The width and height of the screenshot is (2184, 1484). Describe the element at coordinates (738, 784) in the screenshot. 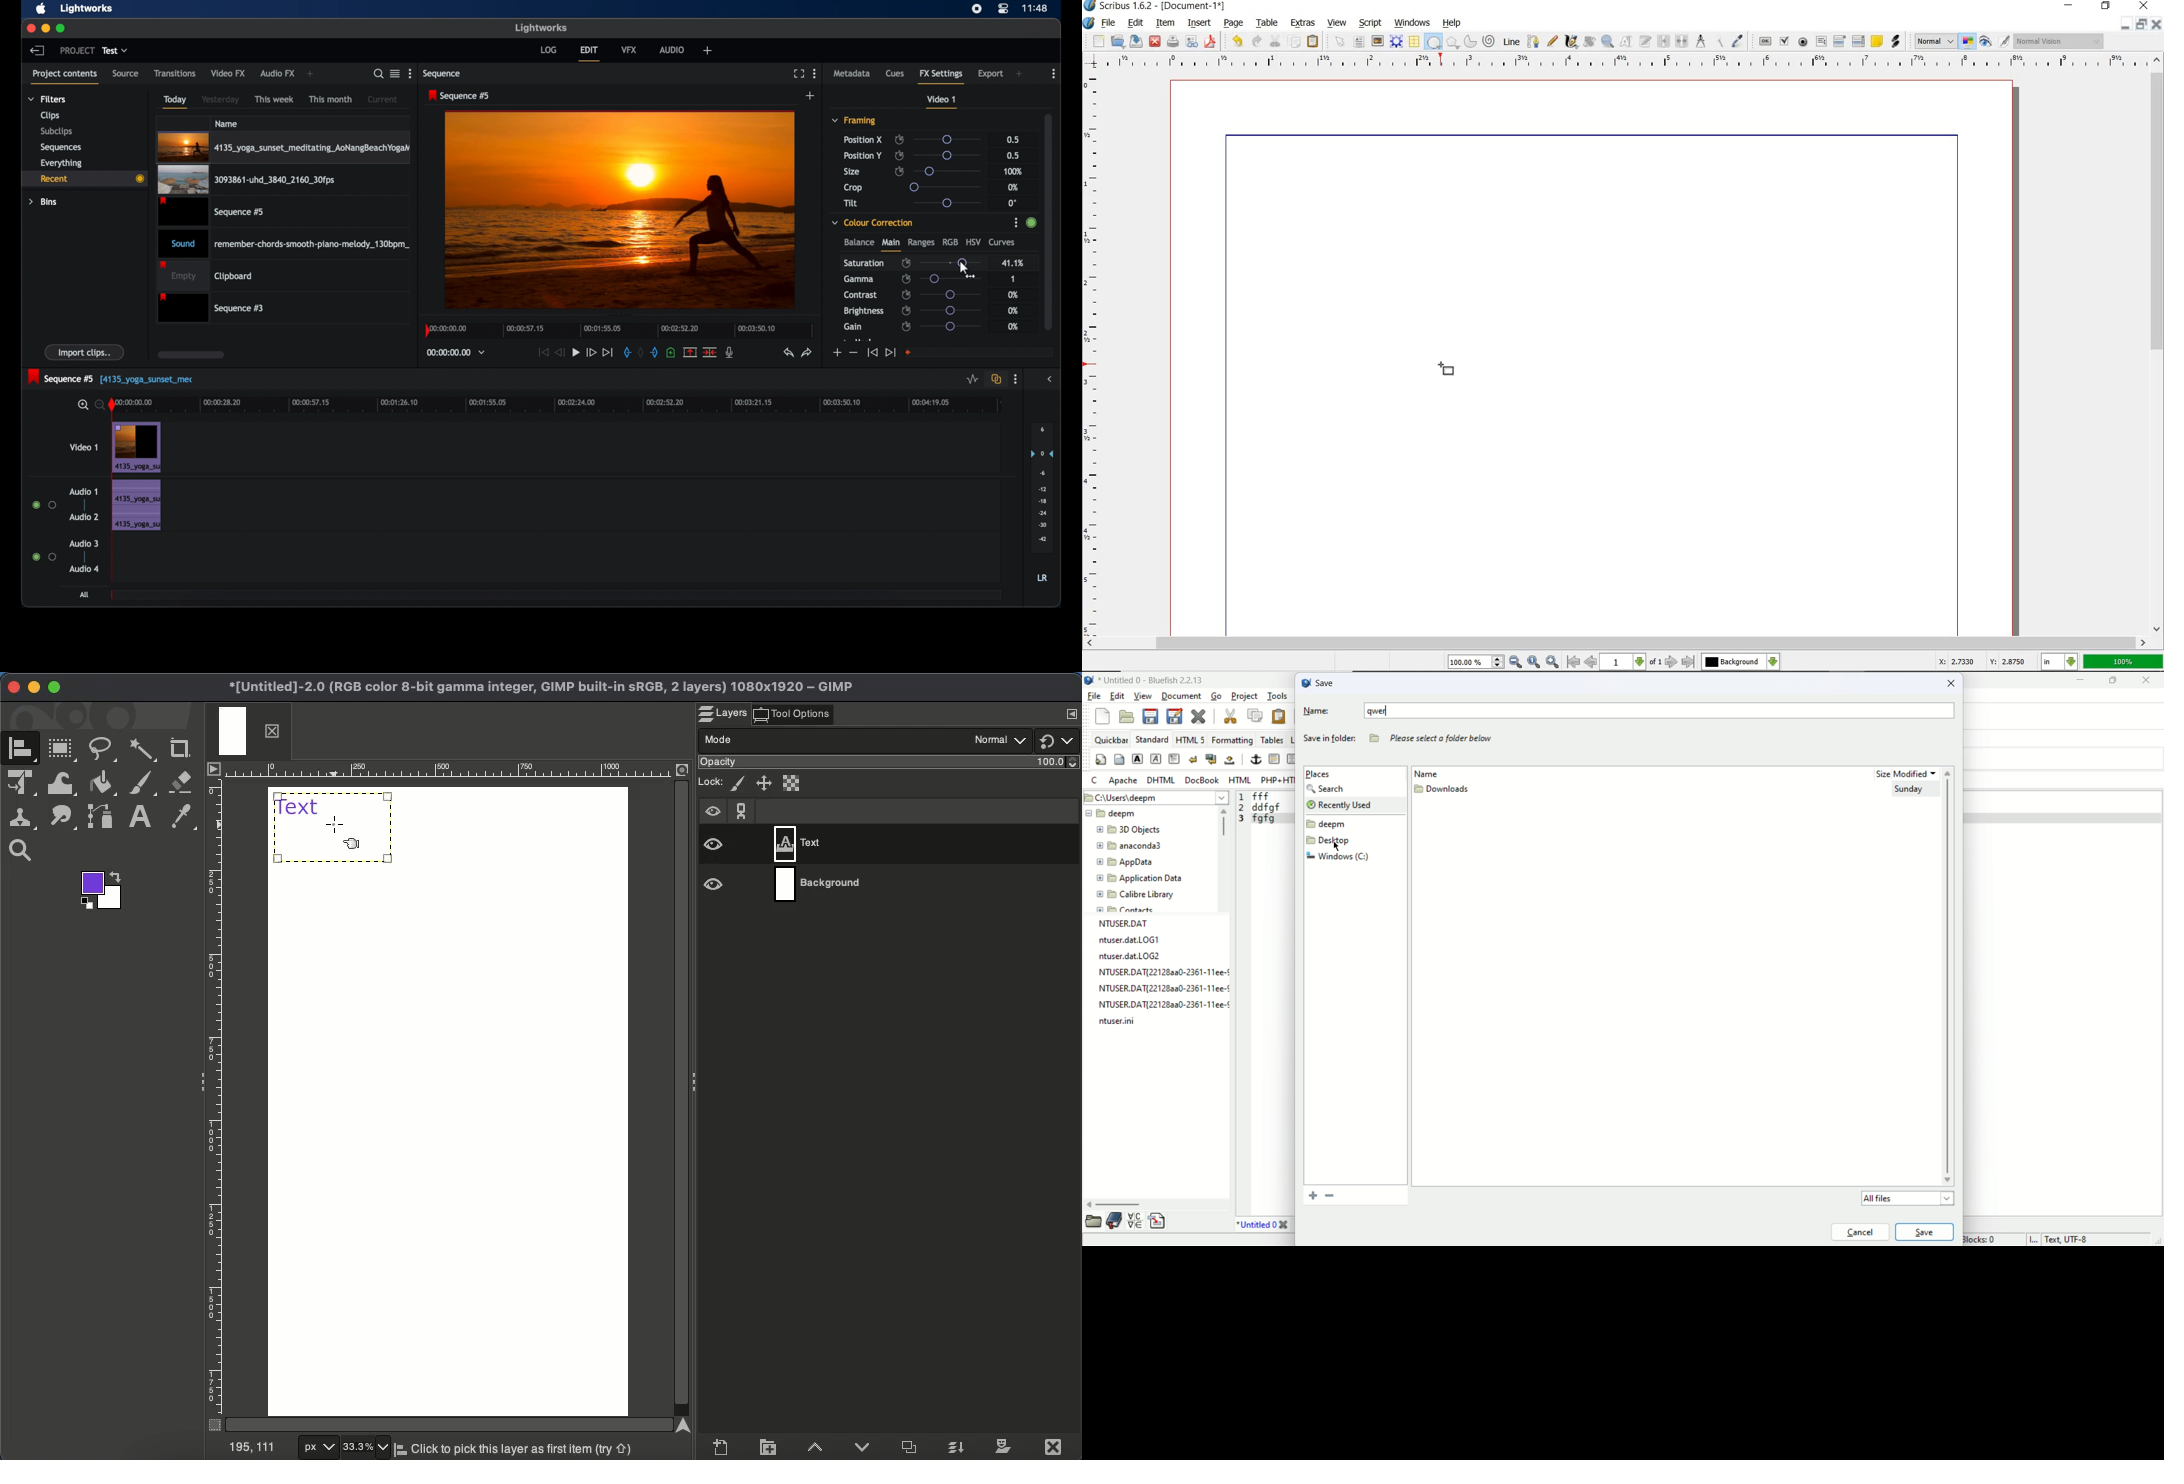

I see `Pixels` at that location.